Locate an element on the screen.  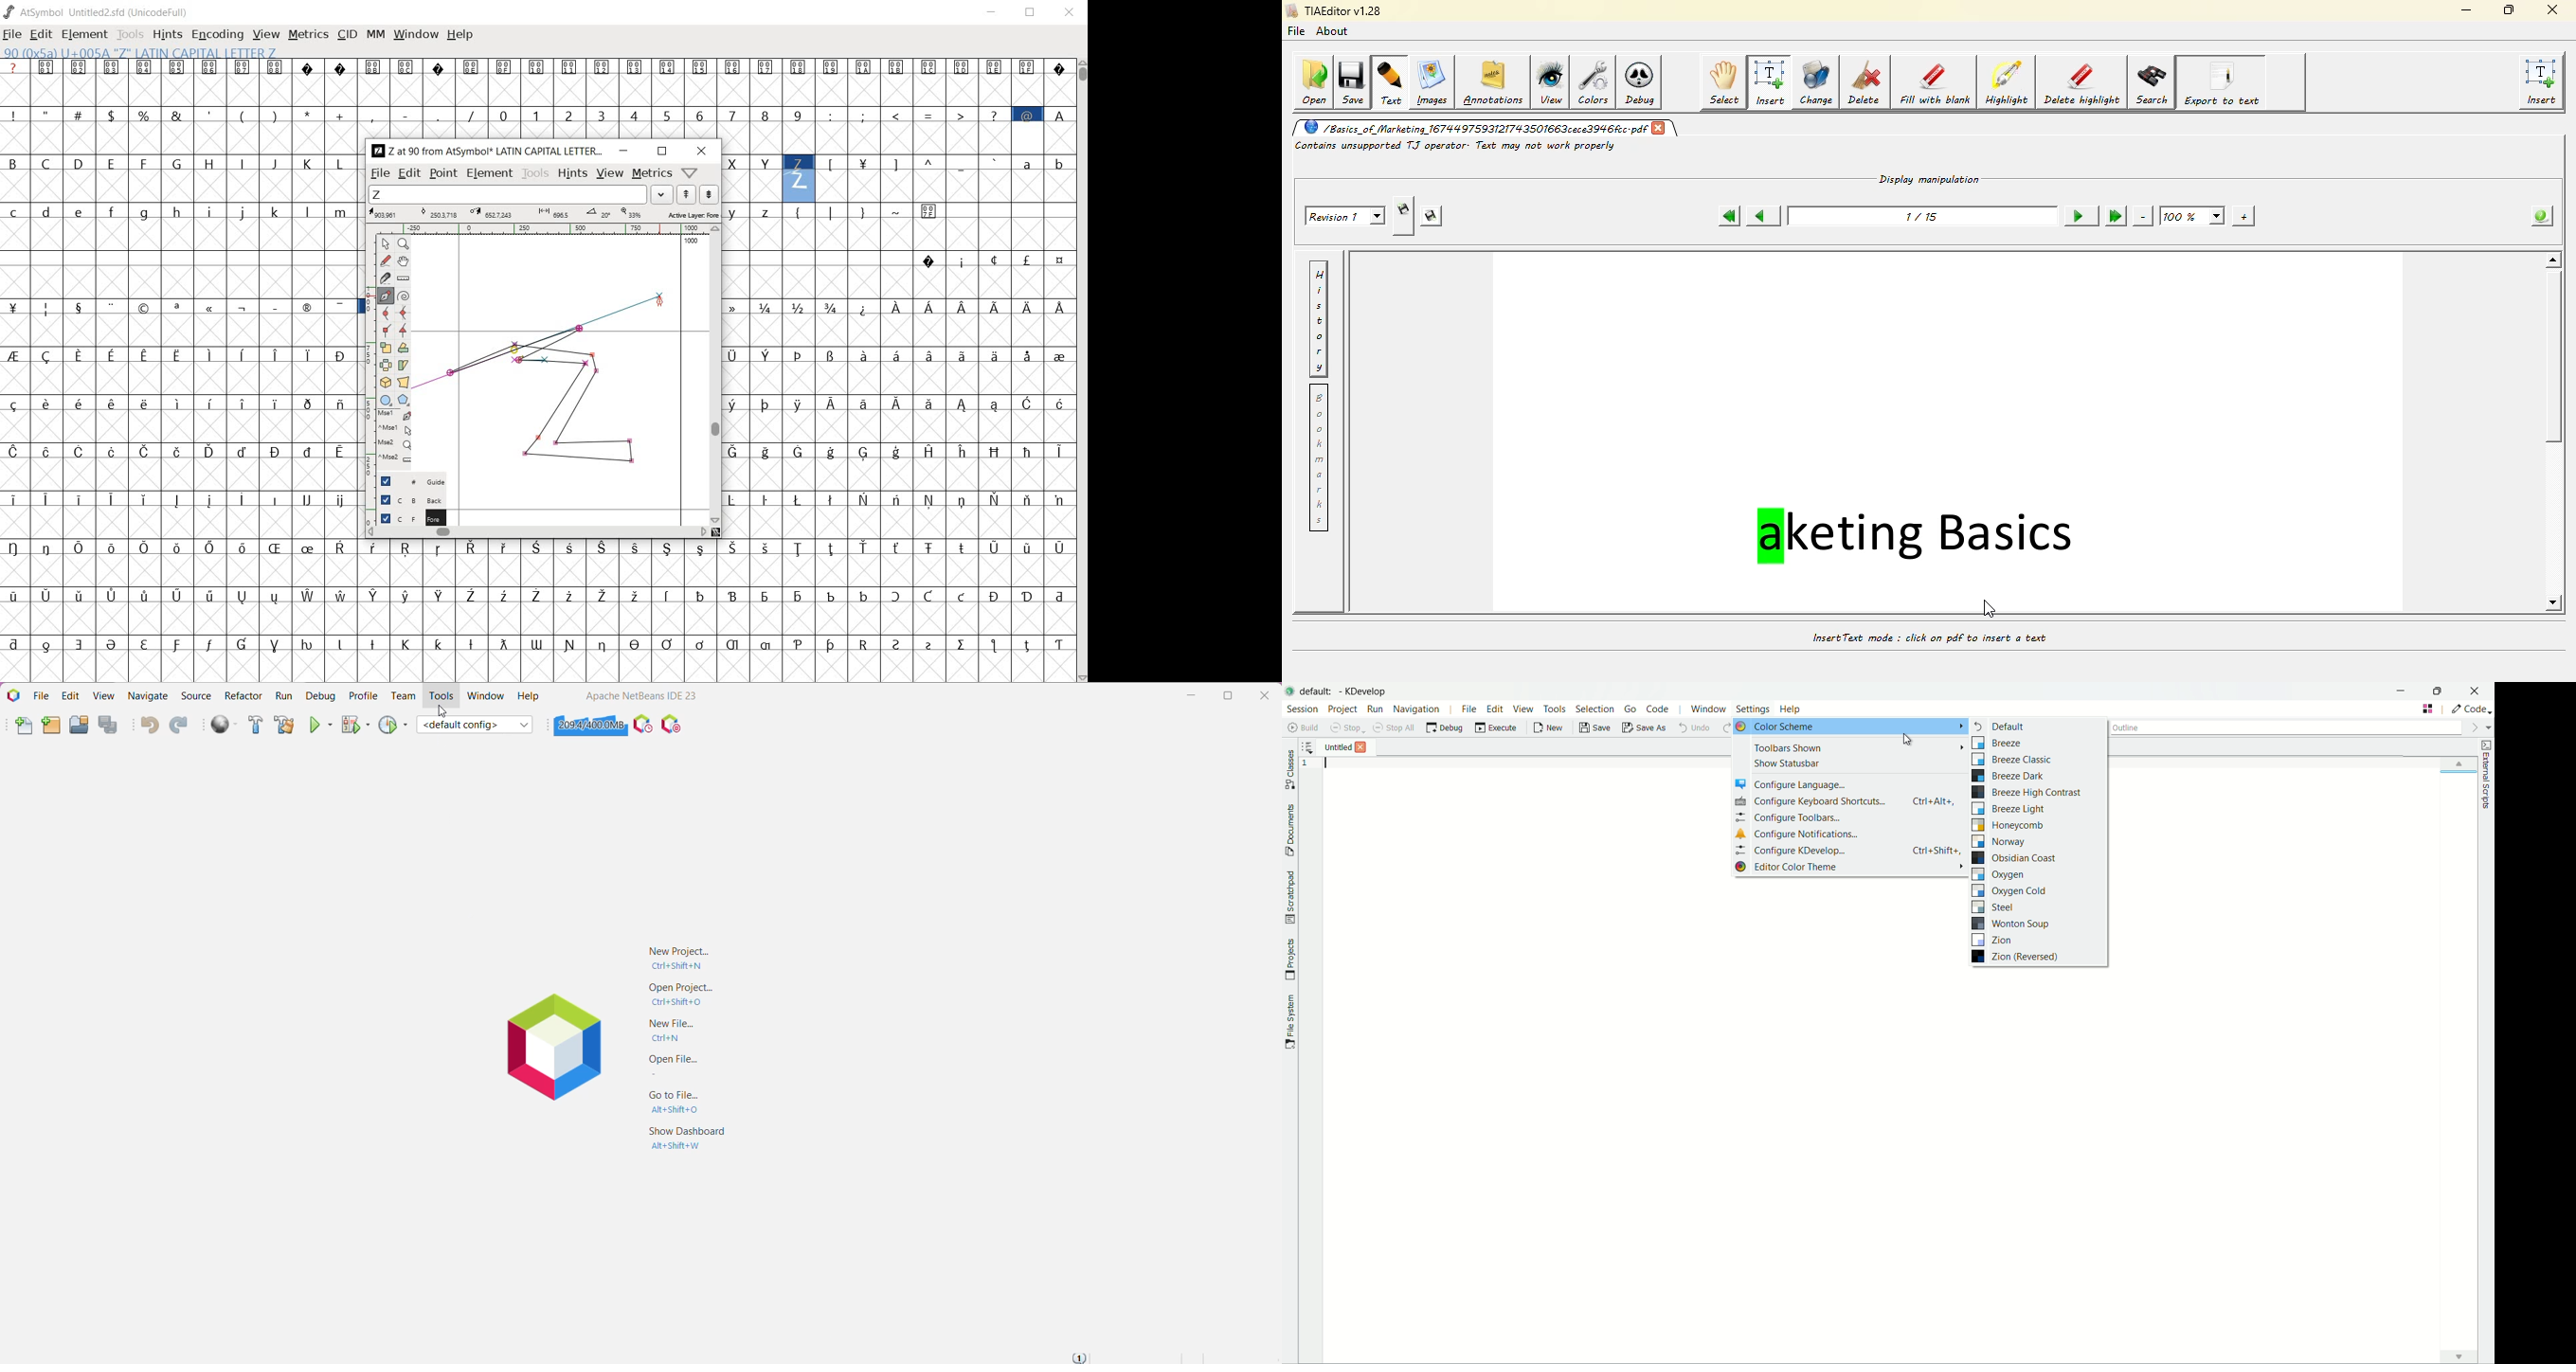
metrics is located at coordinates (310, 35).